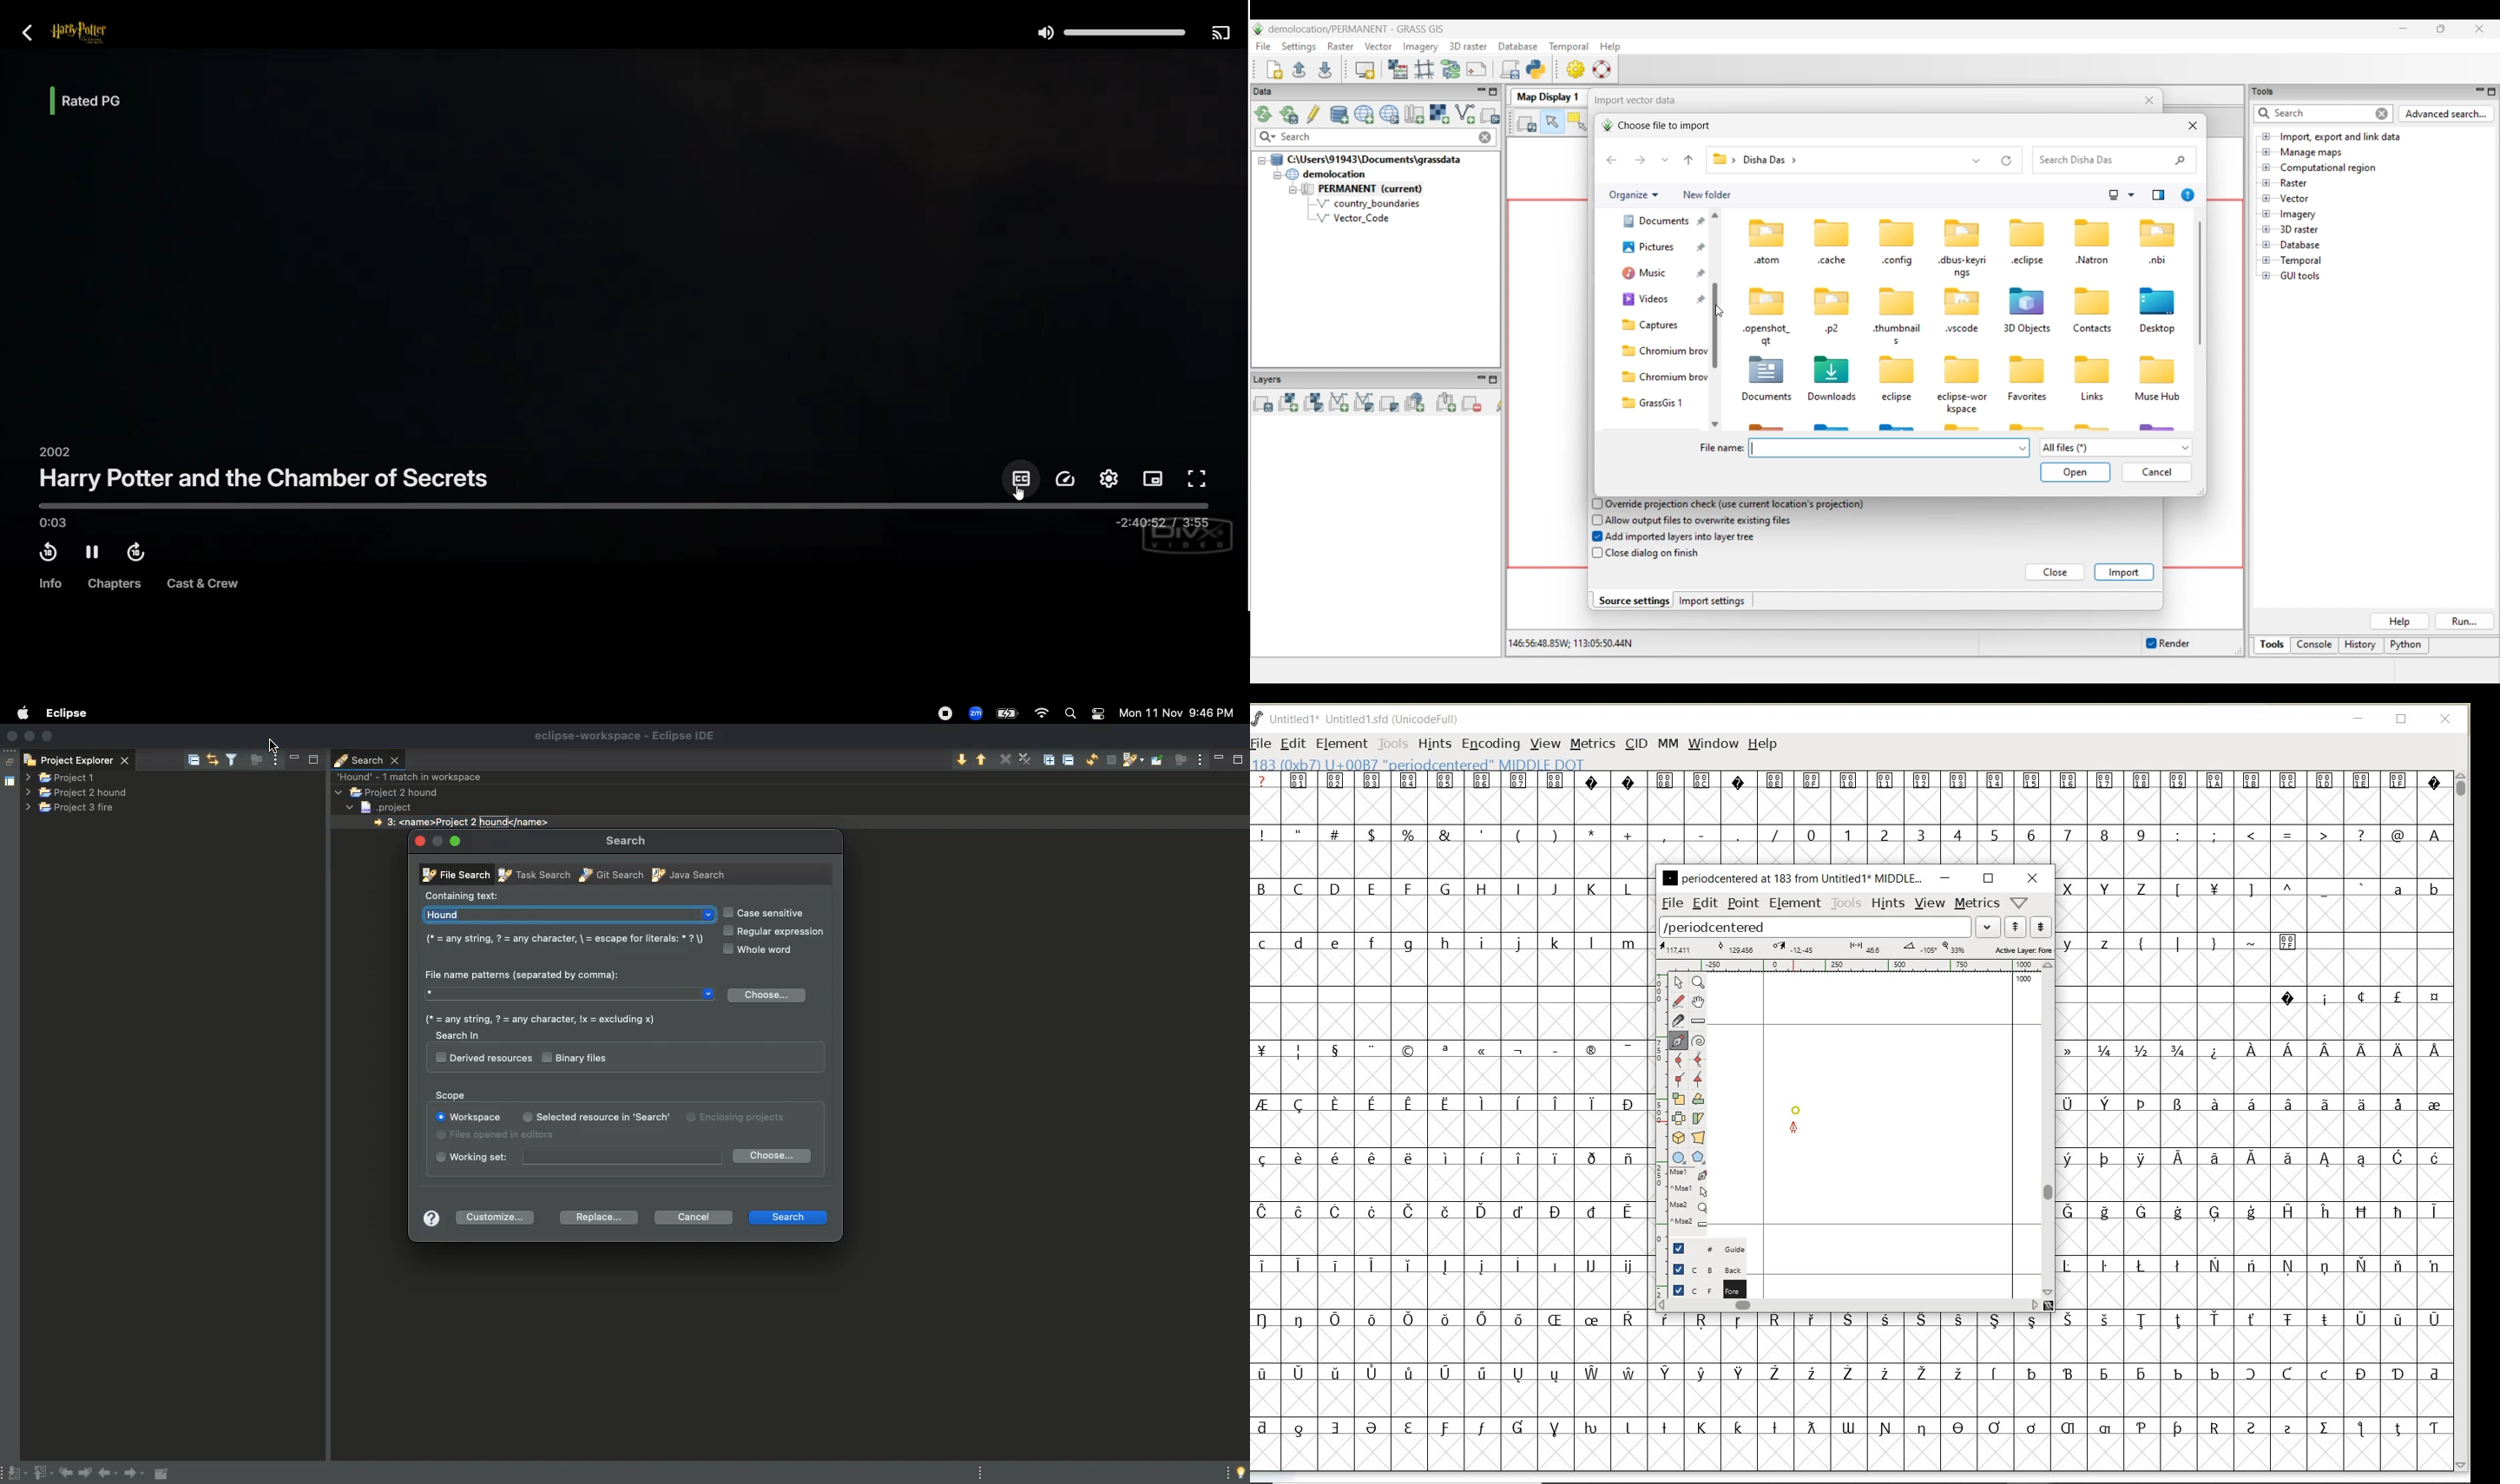  Describe the element at coordinates (1451, 69) in the screenshot. I see `Graphical Modeler` at that location.